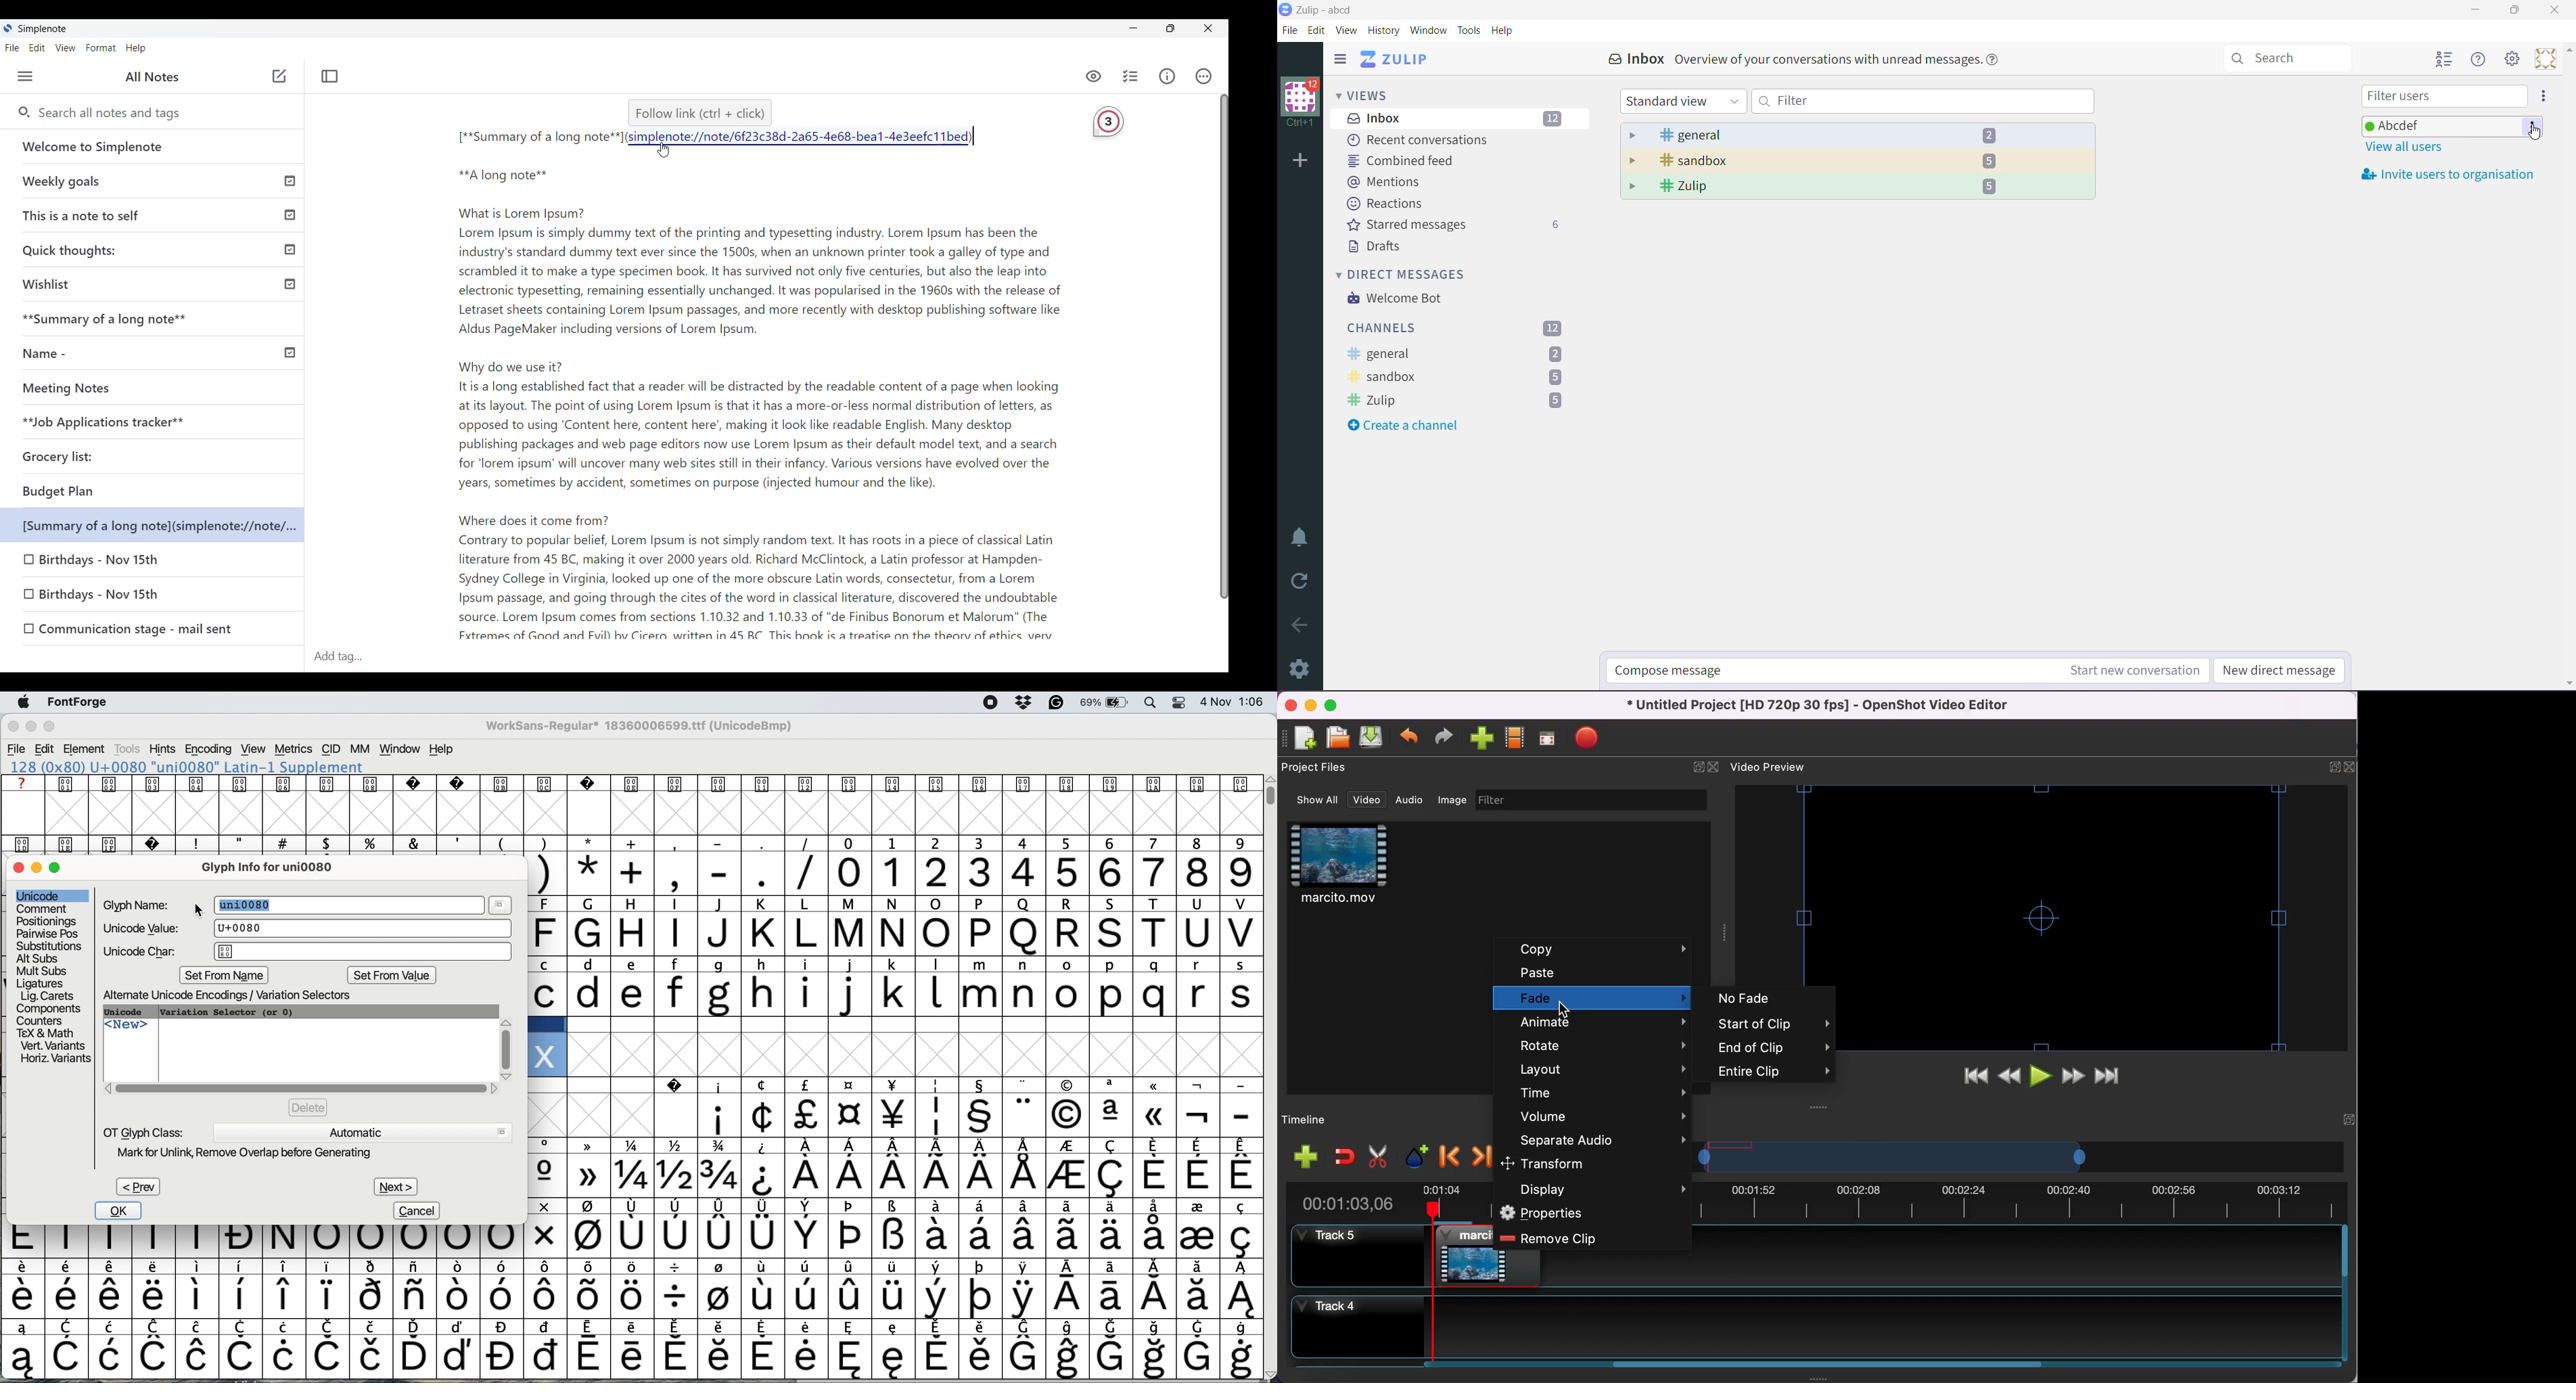  What do you see at coordinates (1459, 1203) in the screenshot?
I see `timebar` at bounding box center [1459, 1203].